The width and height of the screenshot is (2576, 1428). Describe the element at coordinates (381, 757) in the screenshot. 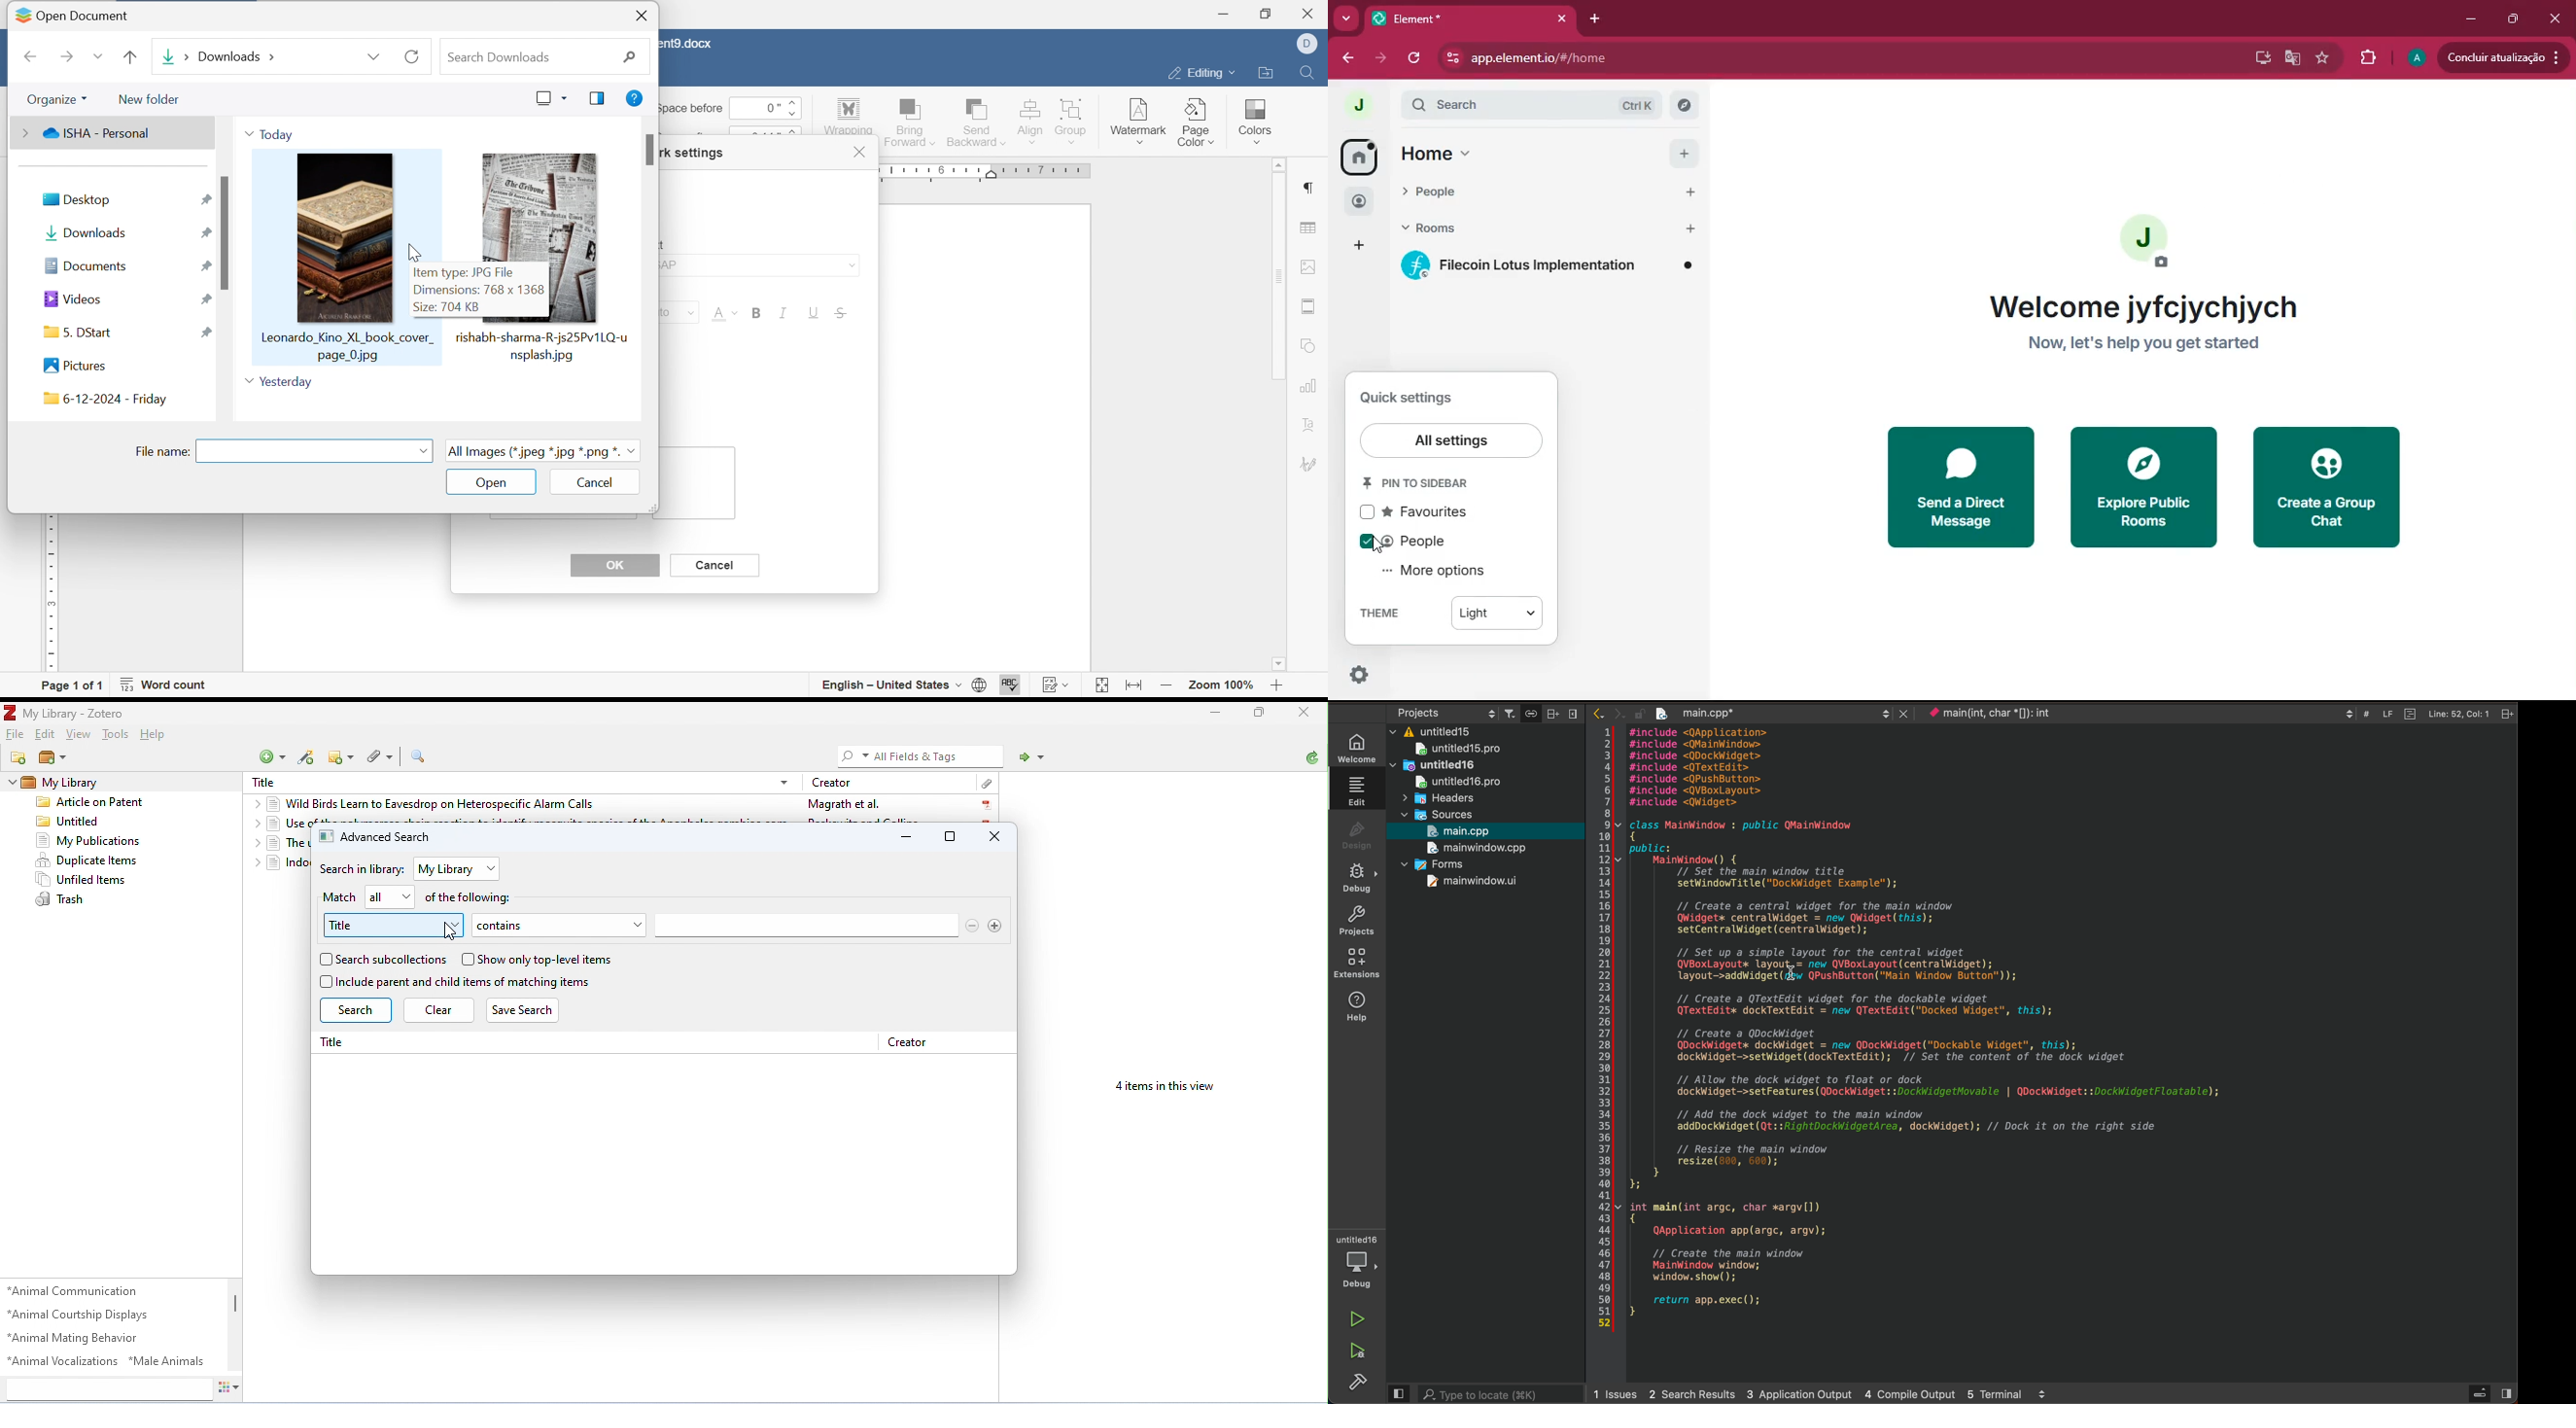

I see `add attachment` at that location.